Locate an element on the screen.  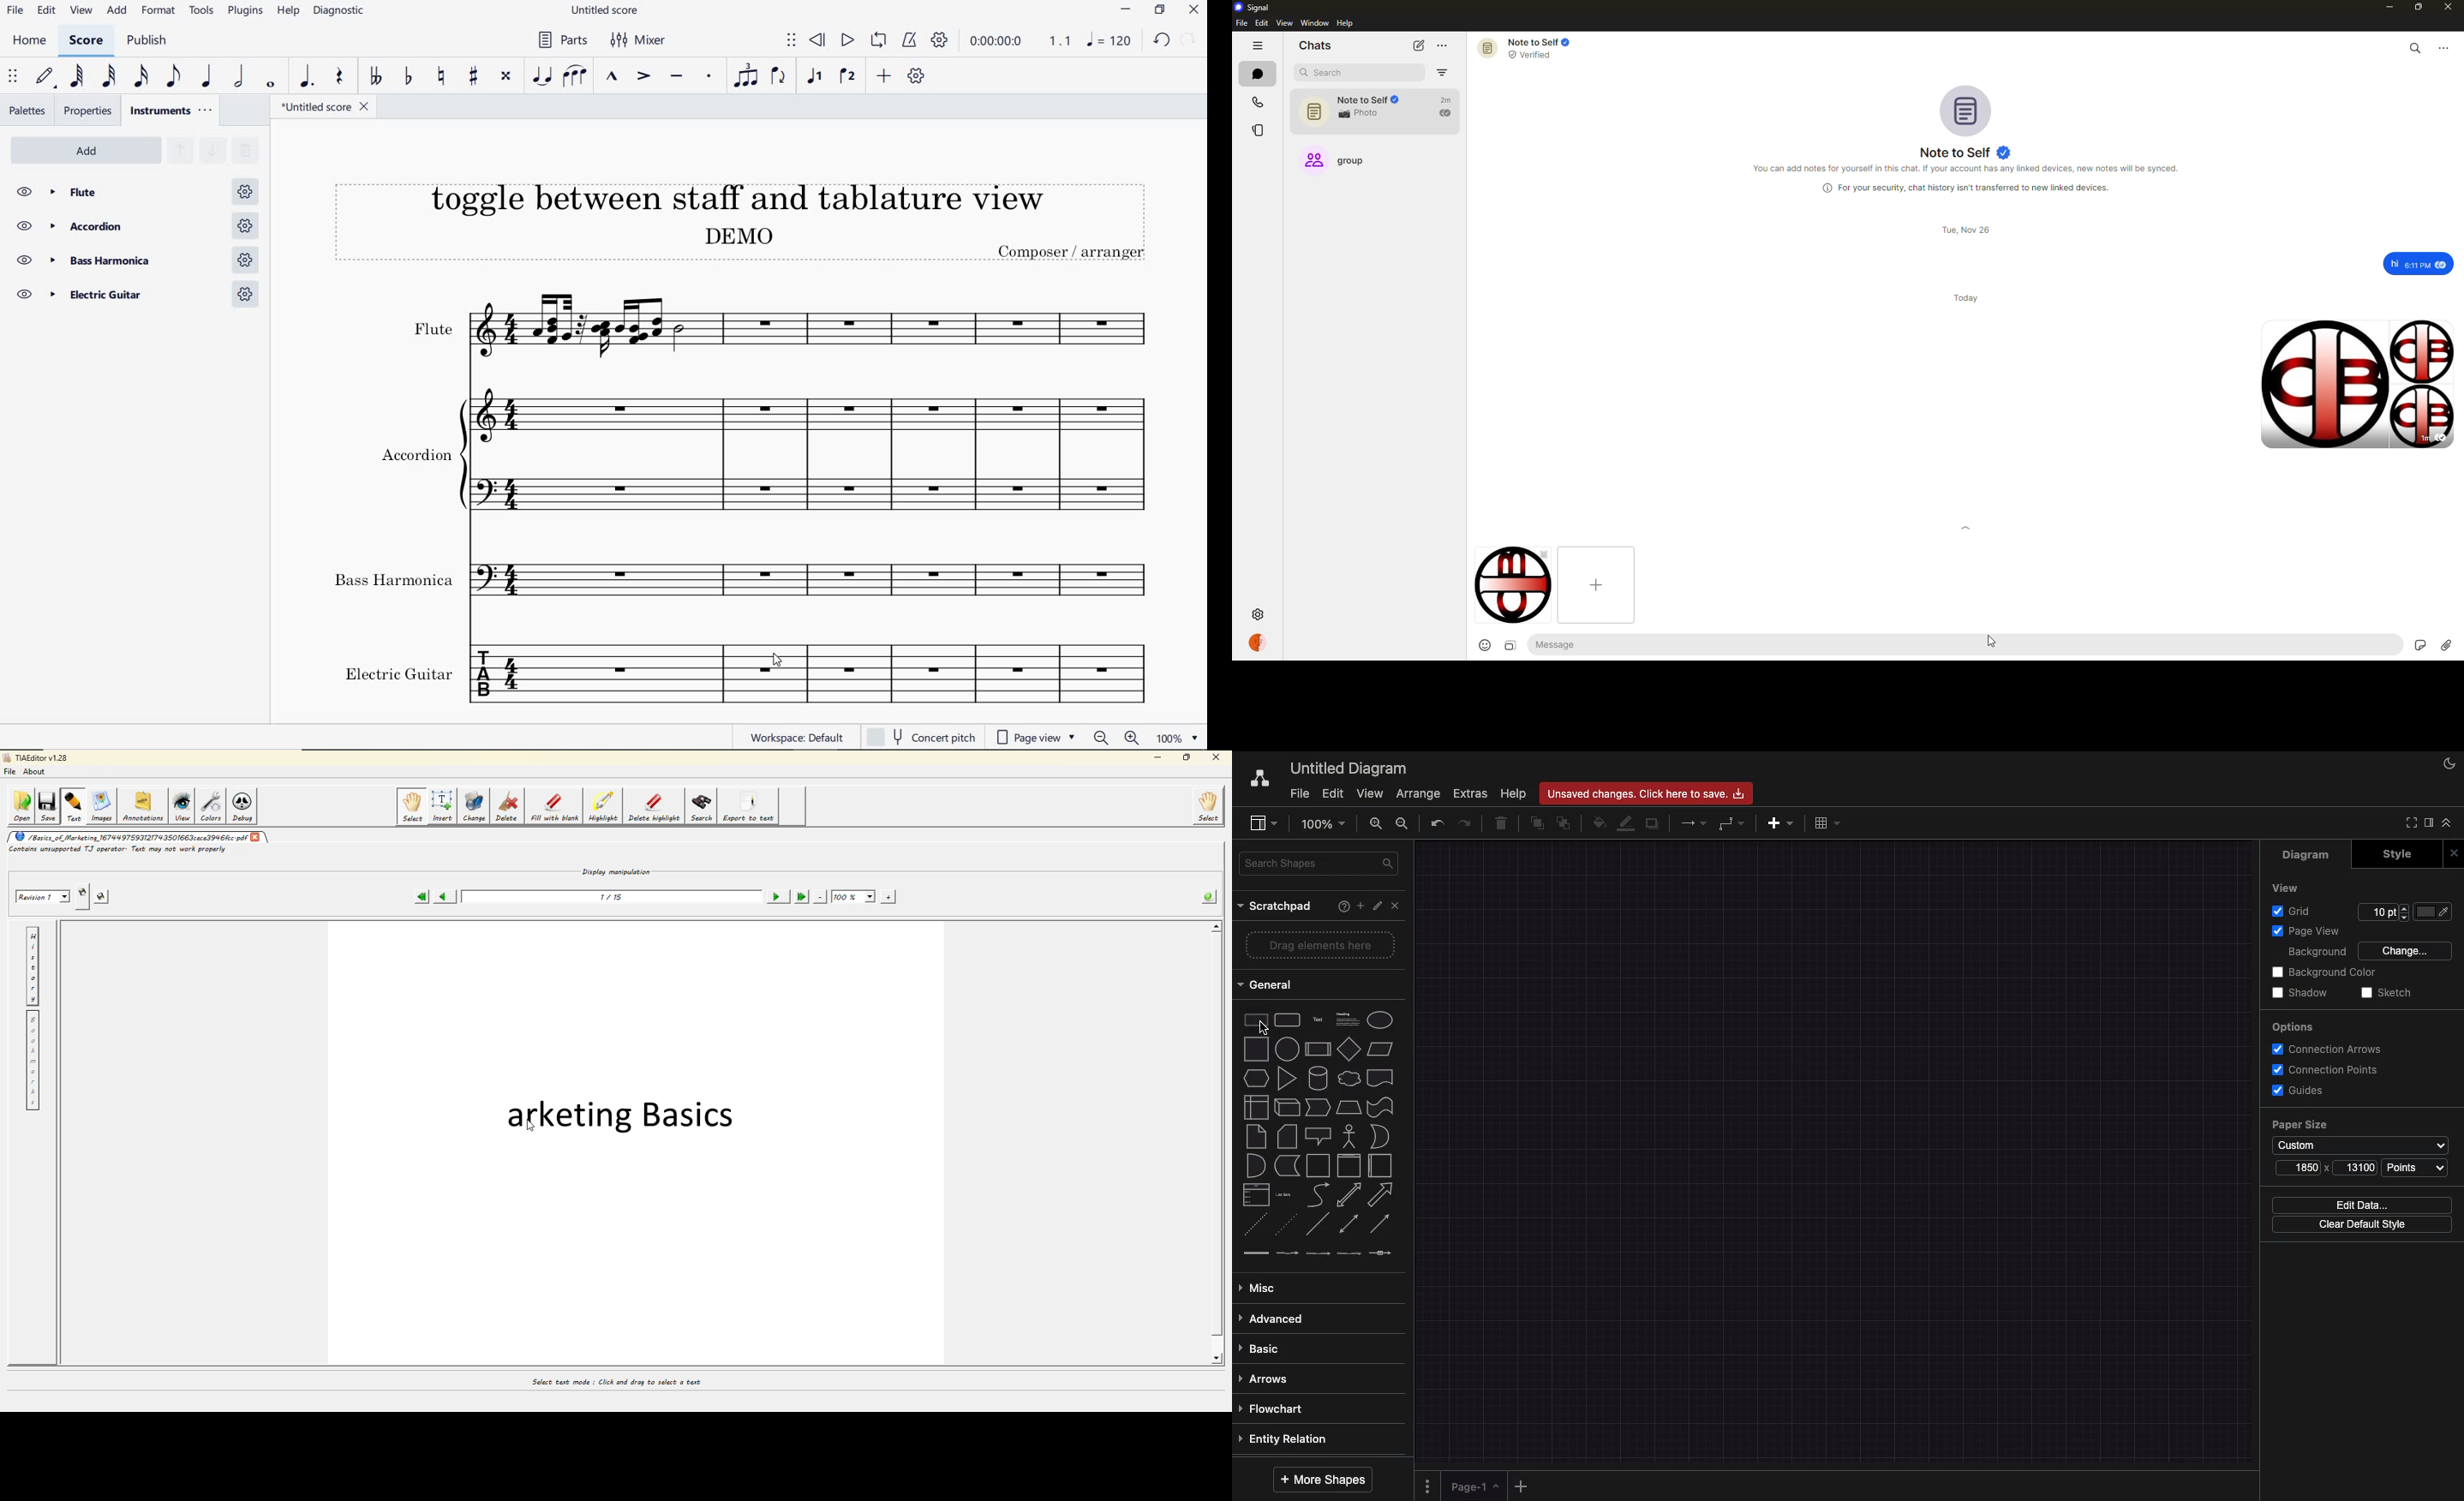
Change is located at coordinates (2407, 952).